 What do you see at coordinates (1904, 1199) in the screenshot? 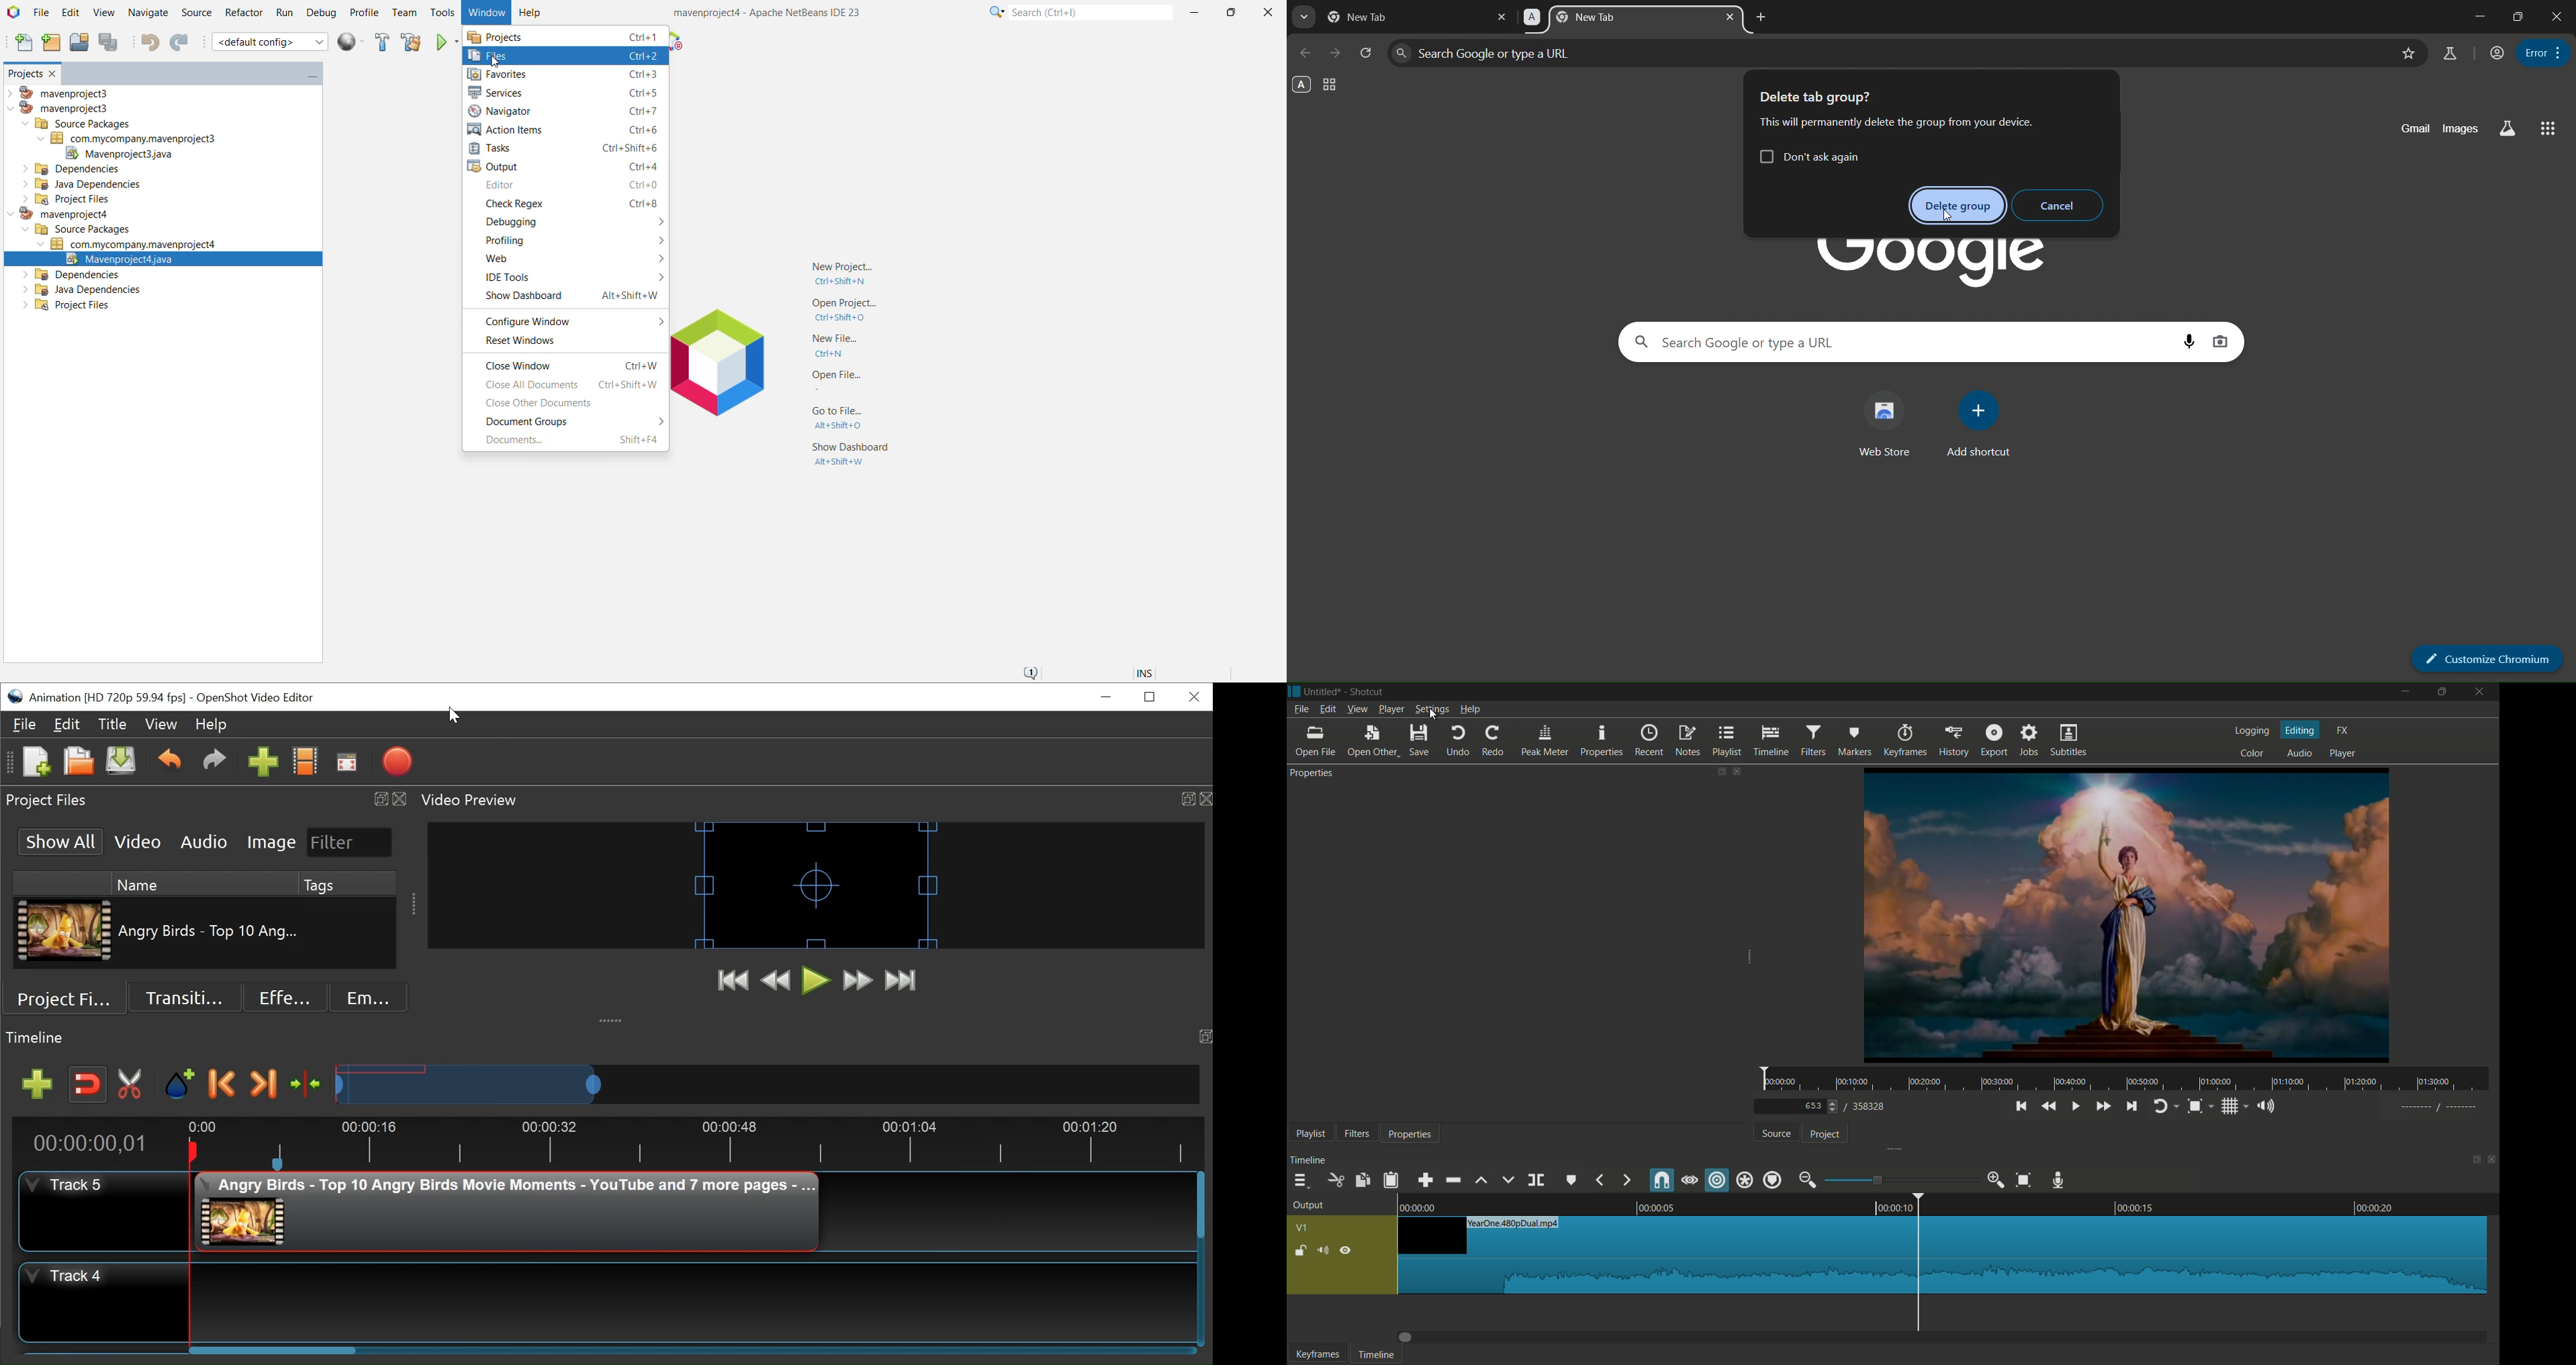
I see `00.00.10` at bounding box center [1904, 1199].